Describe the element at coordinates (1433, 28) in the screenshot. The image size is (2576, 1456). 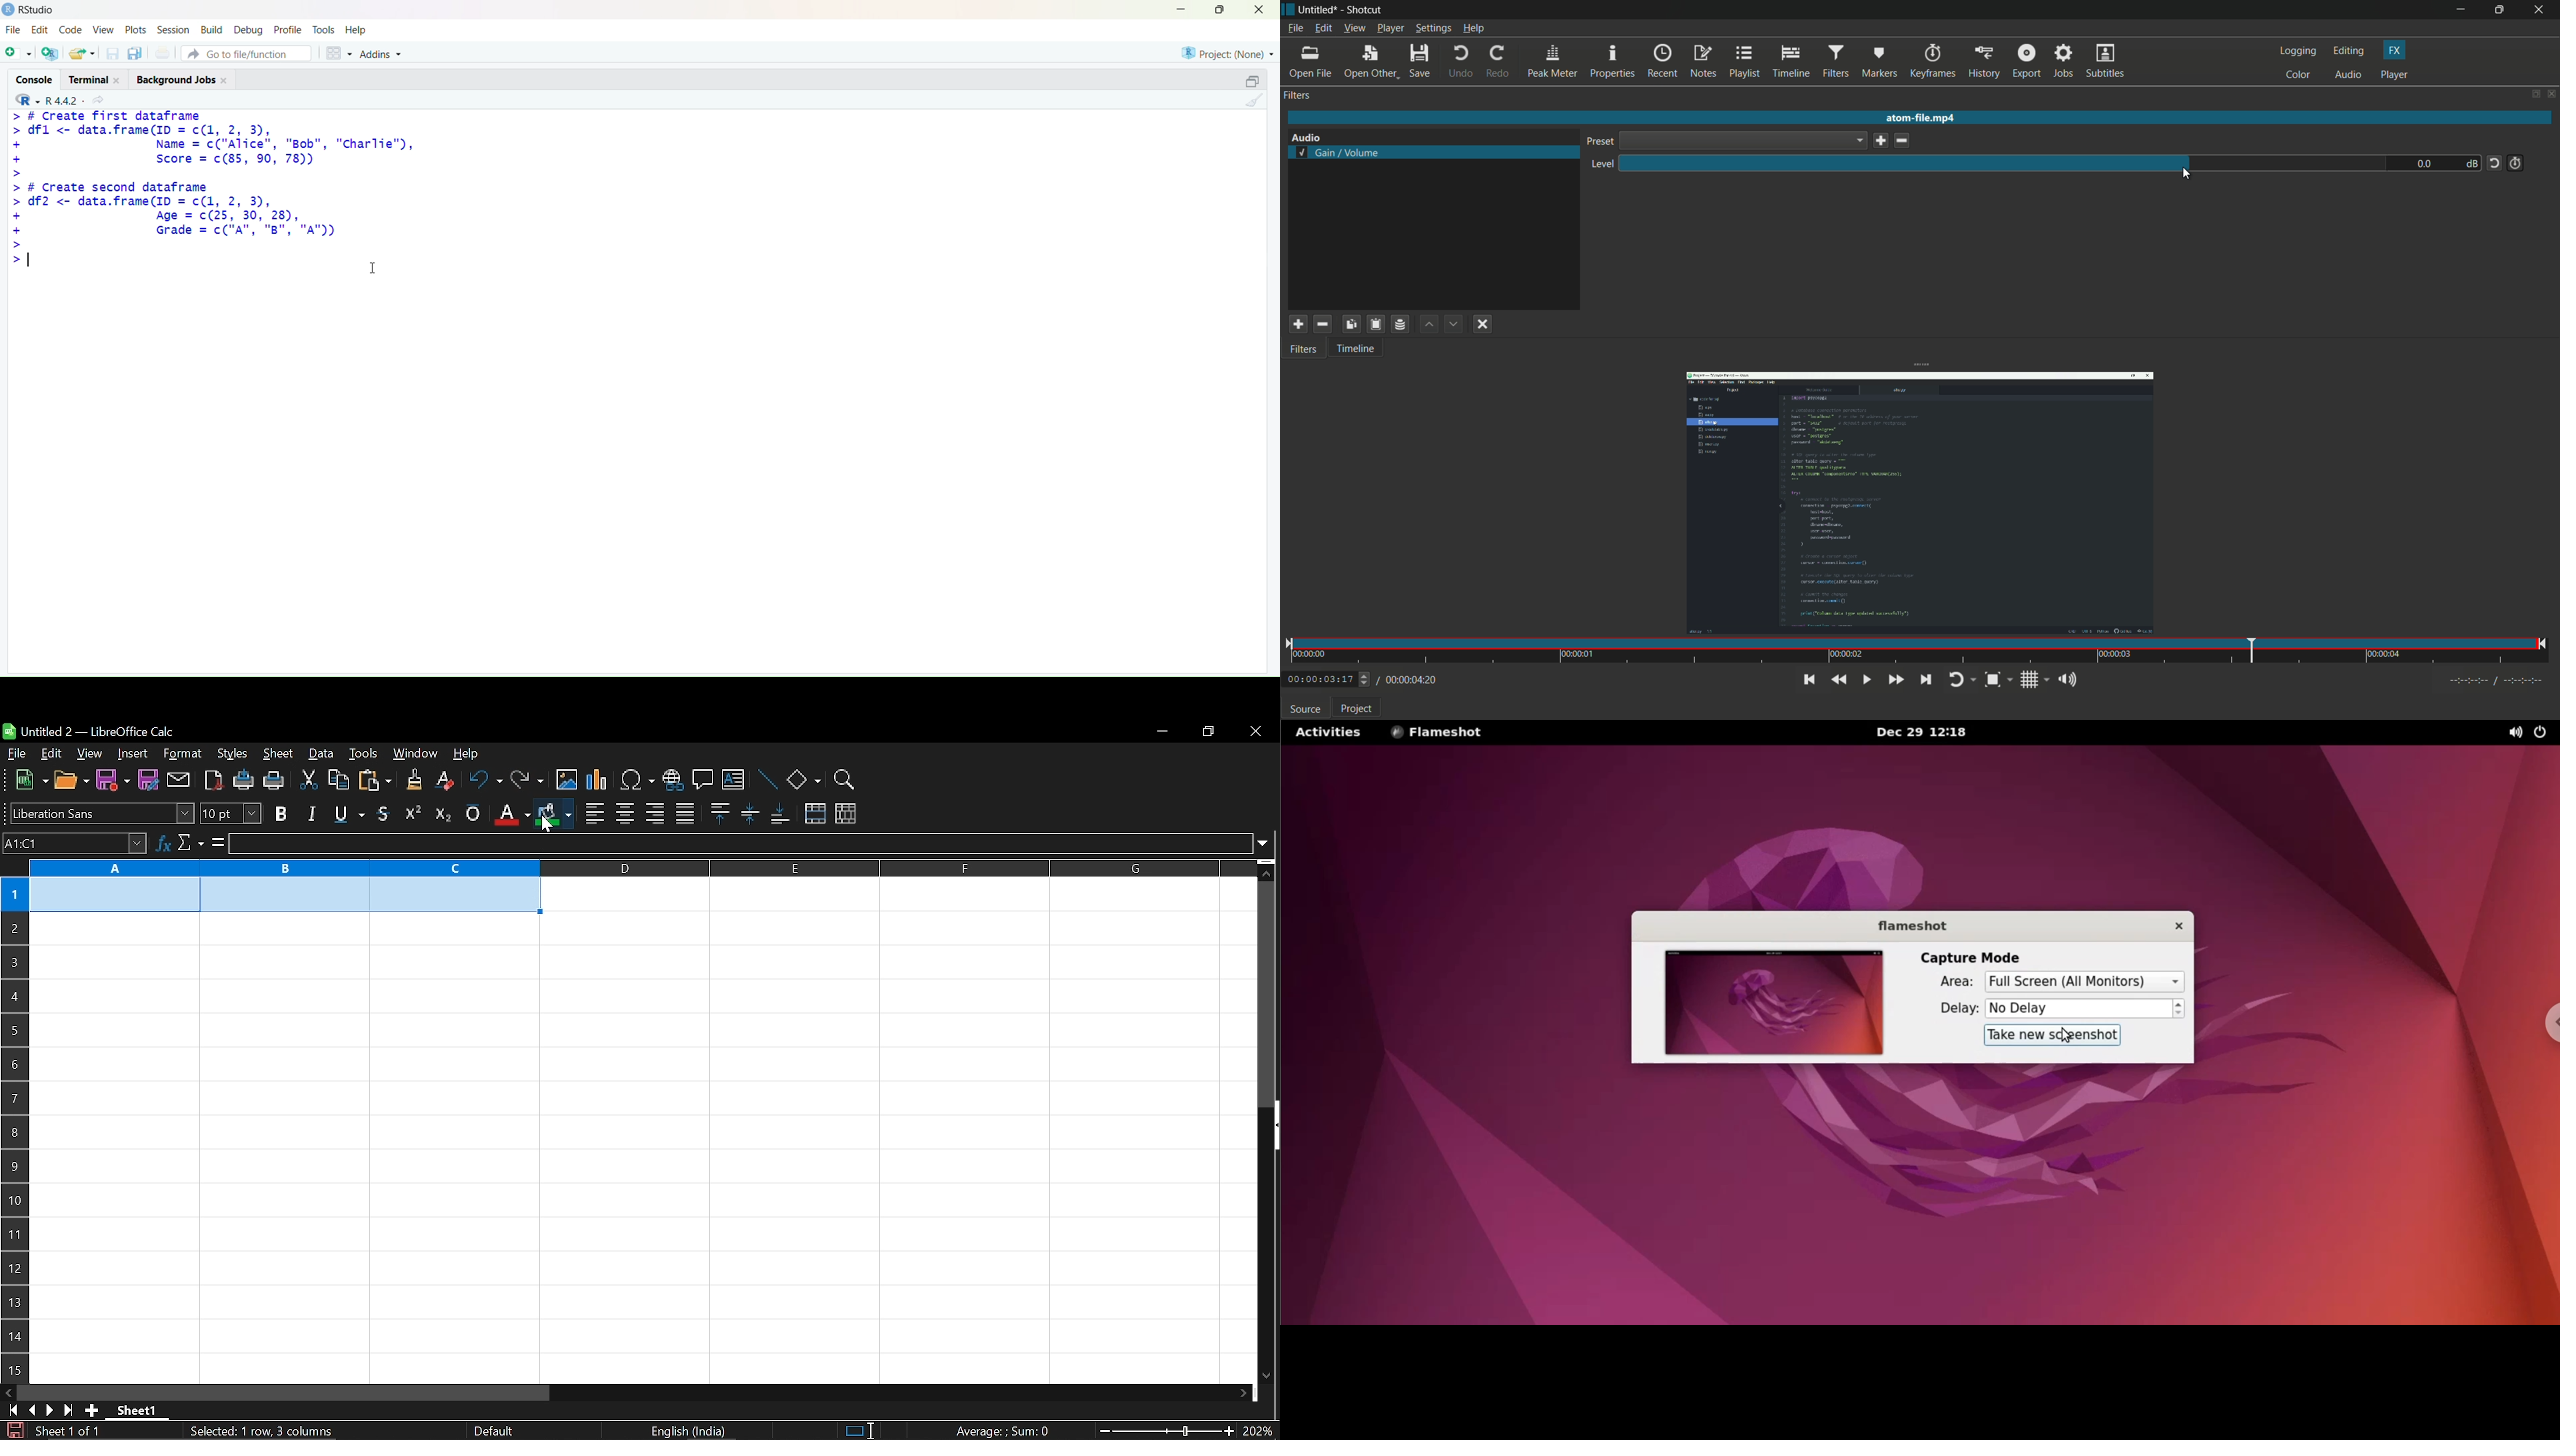
I see `settings menu` at that location.